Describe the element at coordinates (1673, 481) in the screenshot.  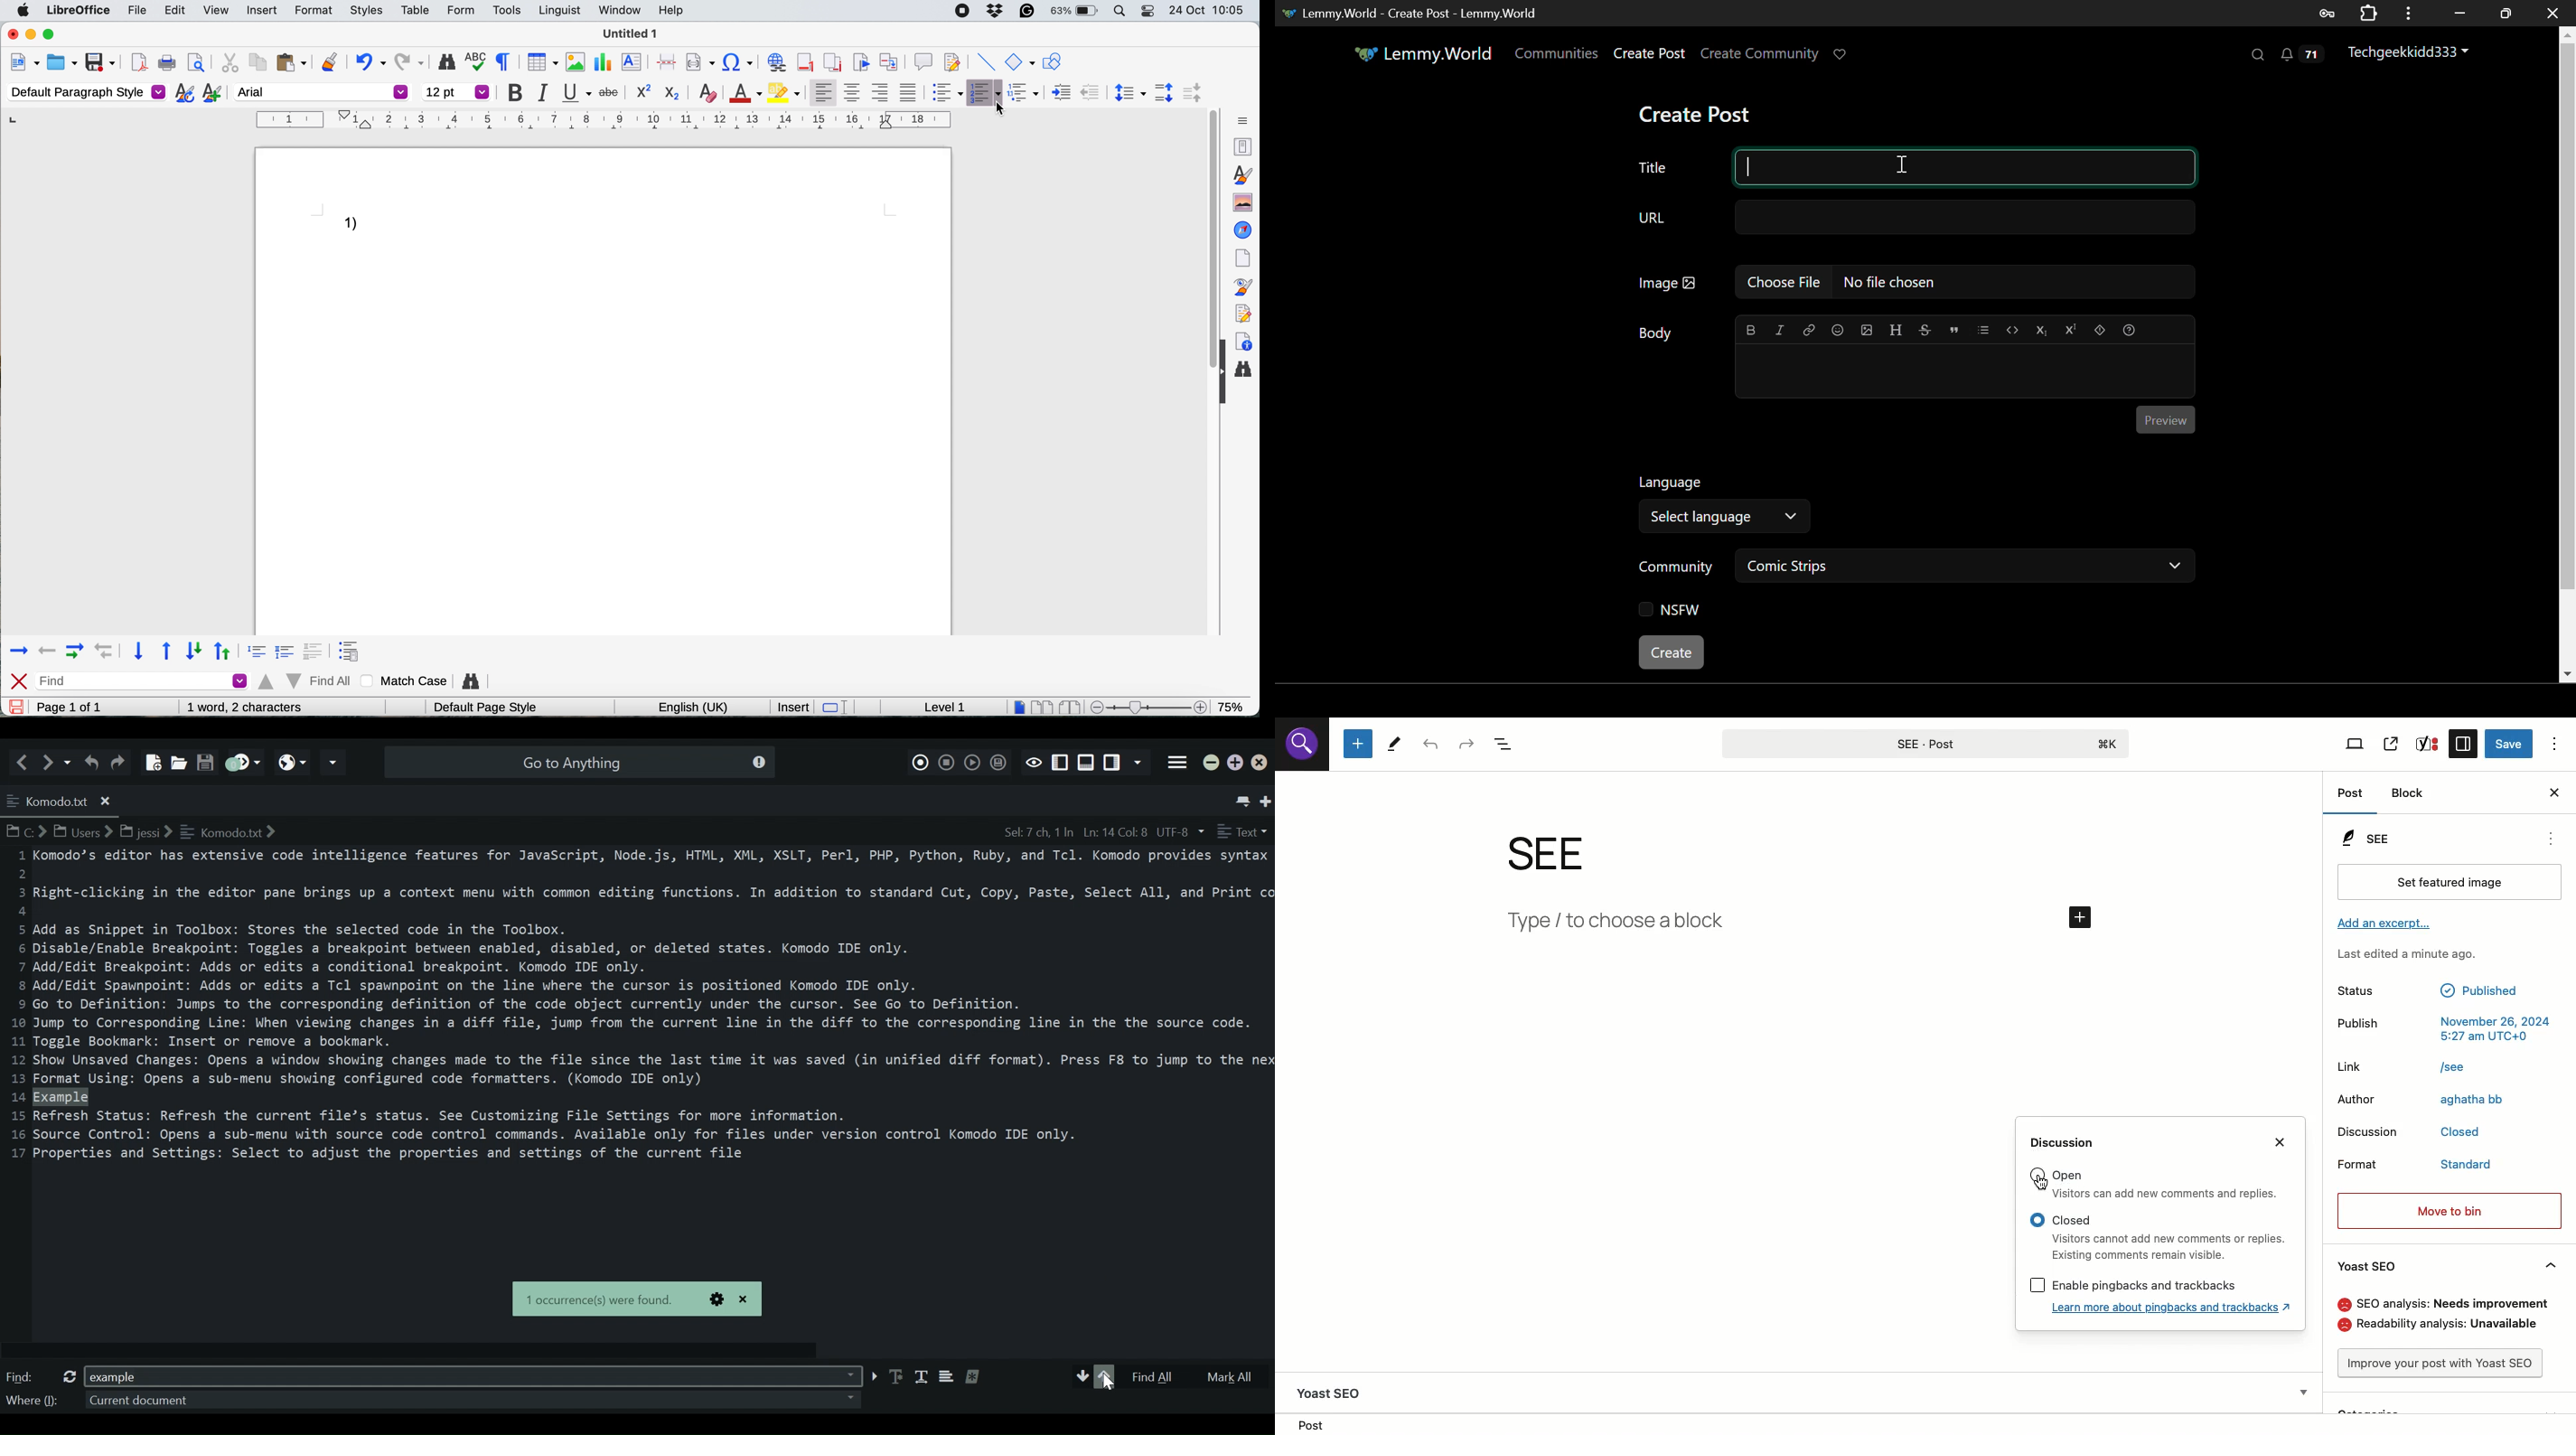
I see `Language` at that location.